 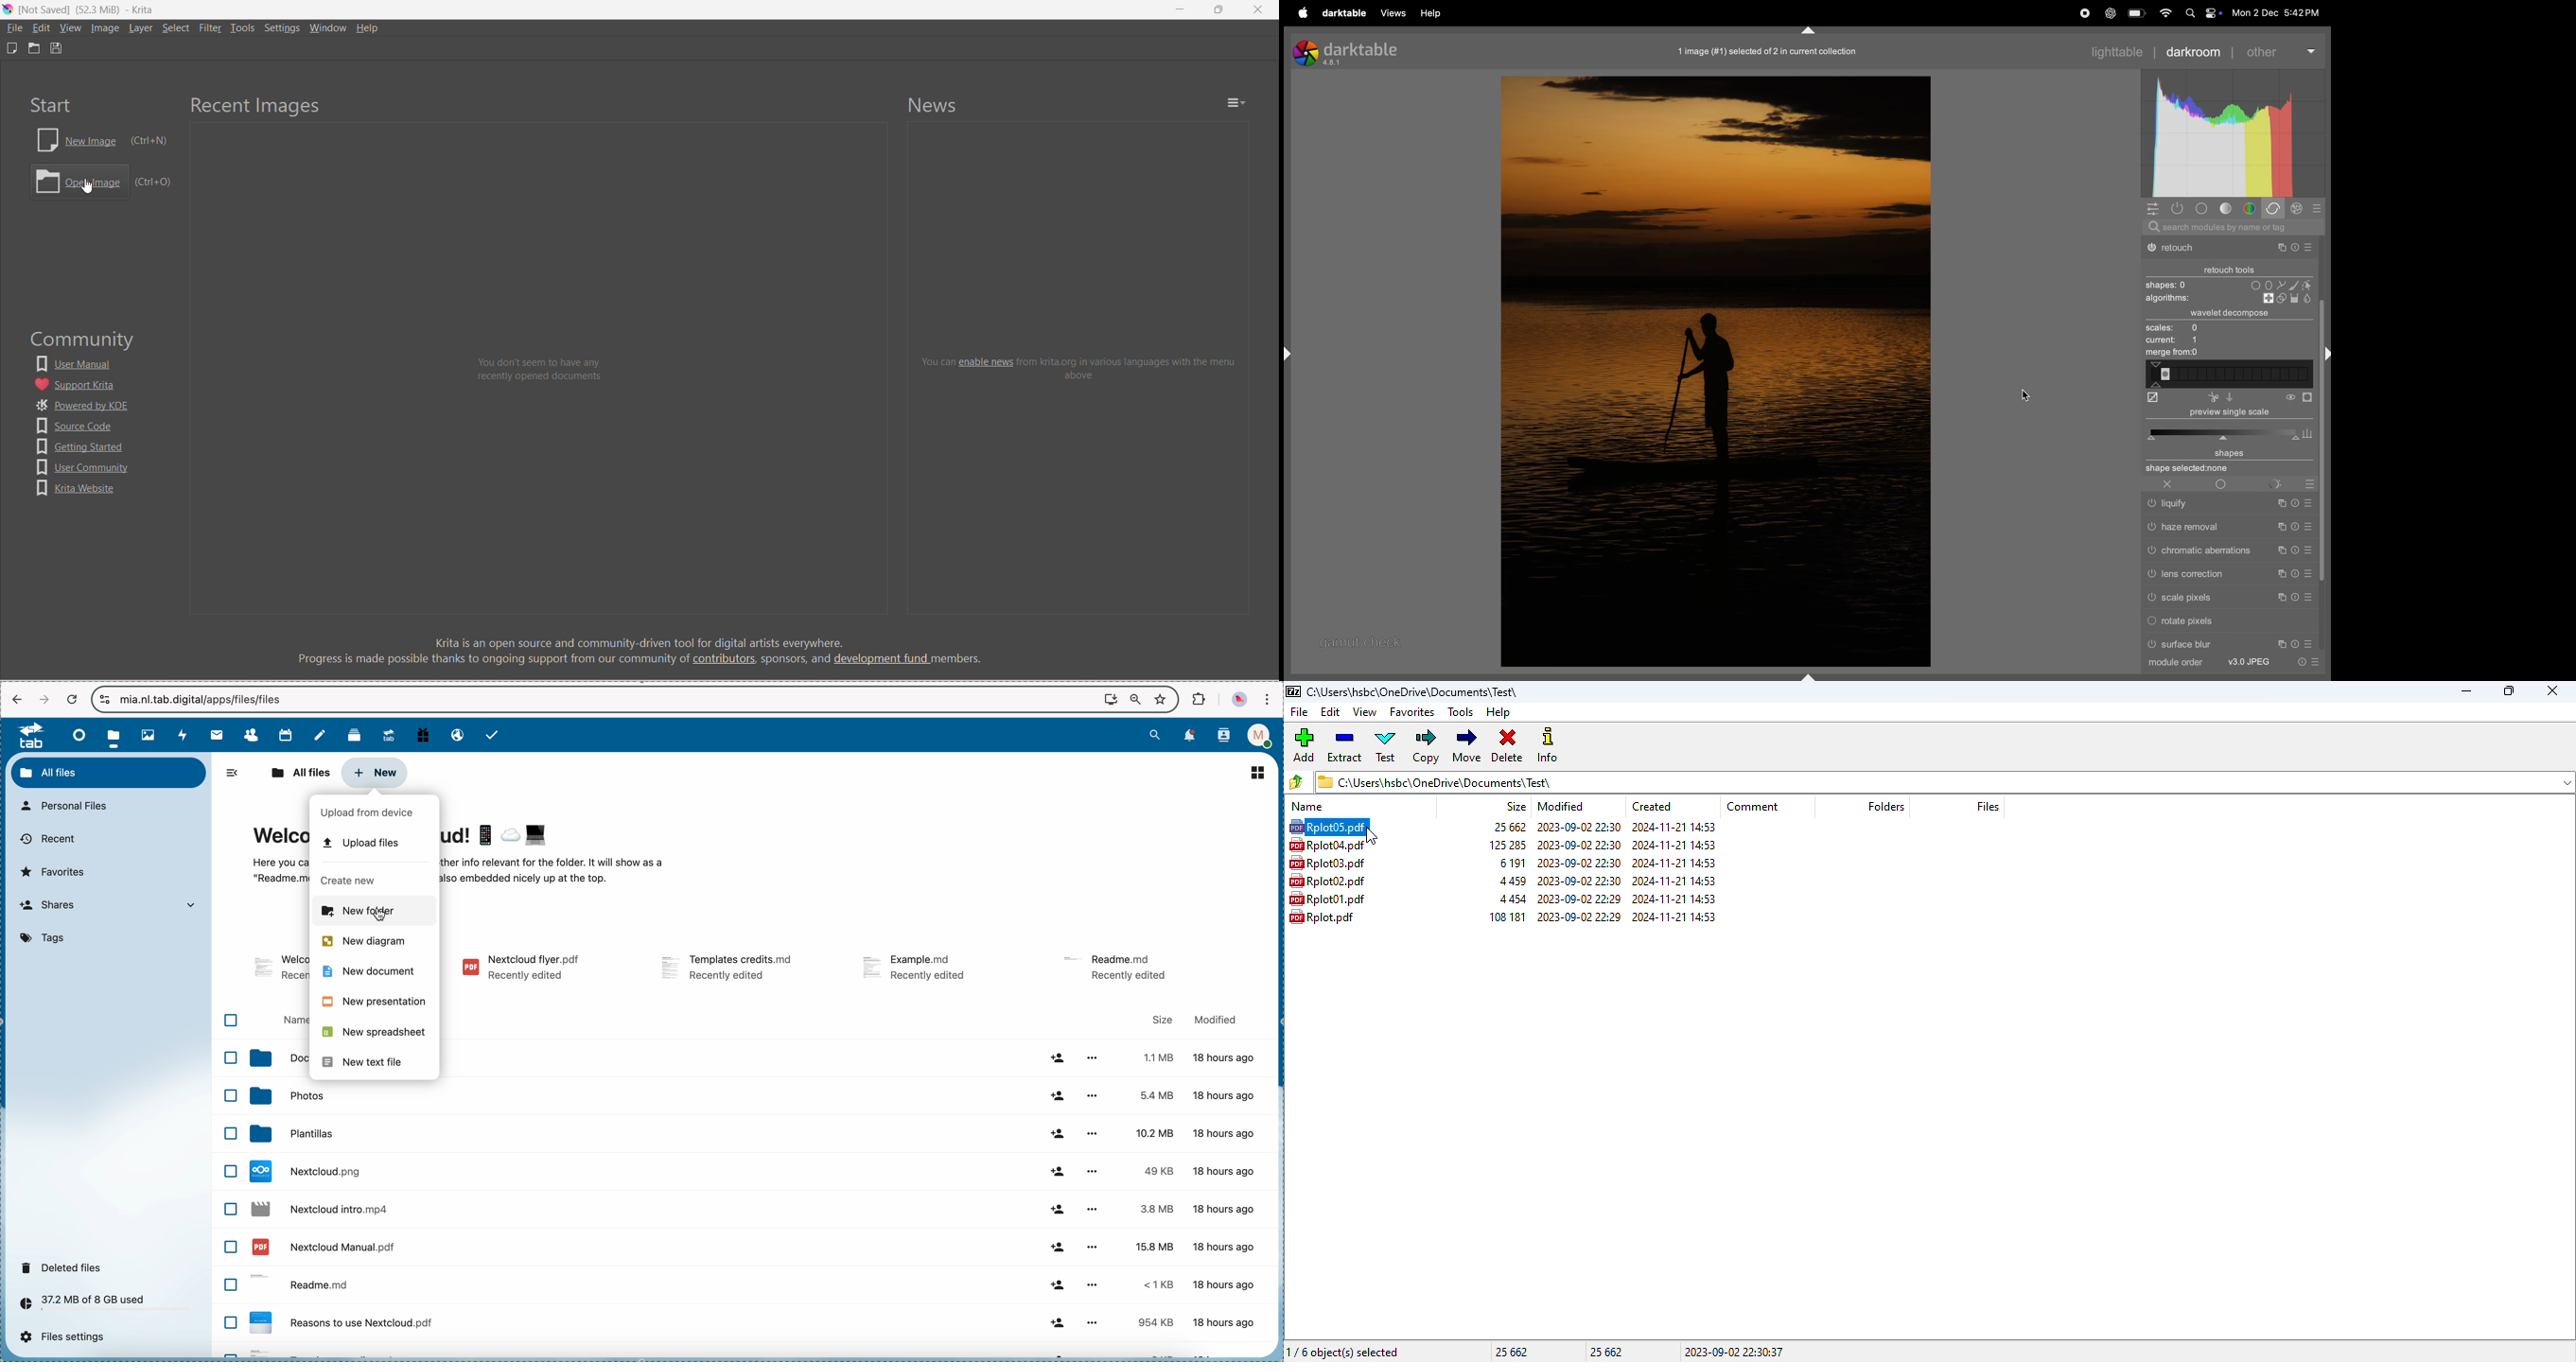 What do you see at coordinates (44, 699) in the screenshot?
I see `navigate foward` at bounding box center [44, 699].